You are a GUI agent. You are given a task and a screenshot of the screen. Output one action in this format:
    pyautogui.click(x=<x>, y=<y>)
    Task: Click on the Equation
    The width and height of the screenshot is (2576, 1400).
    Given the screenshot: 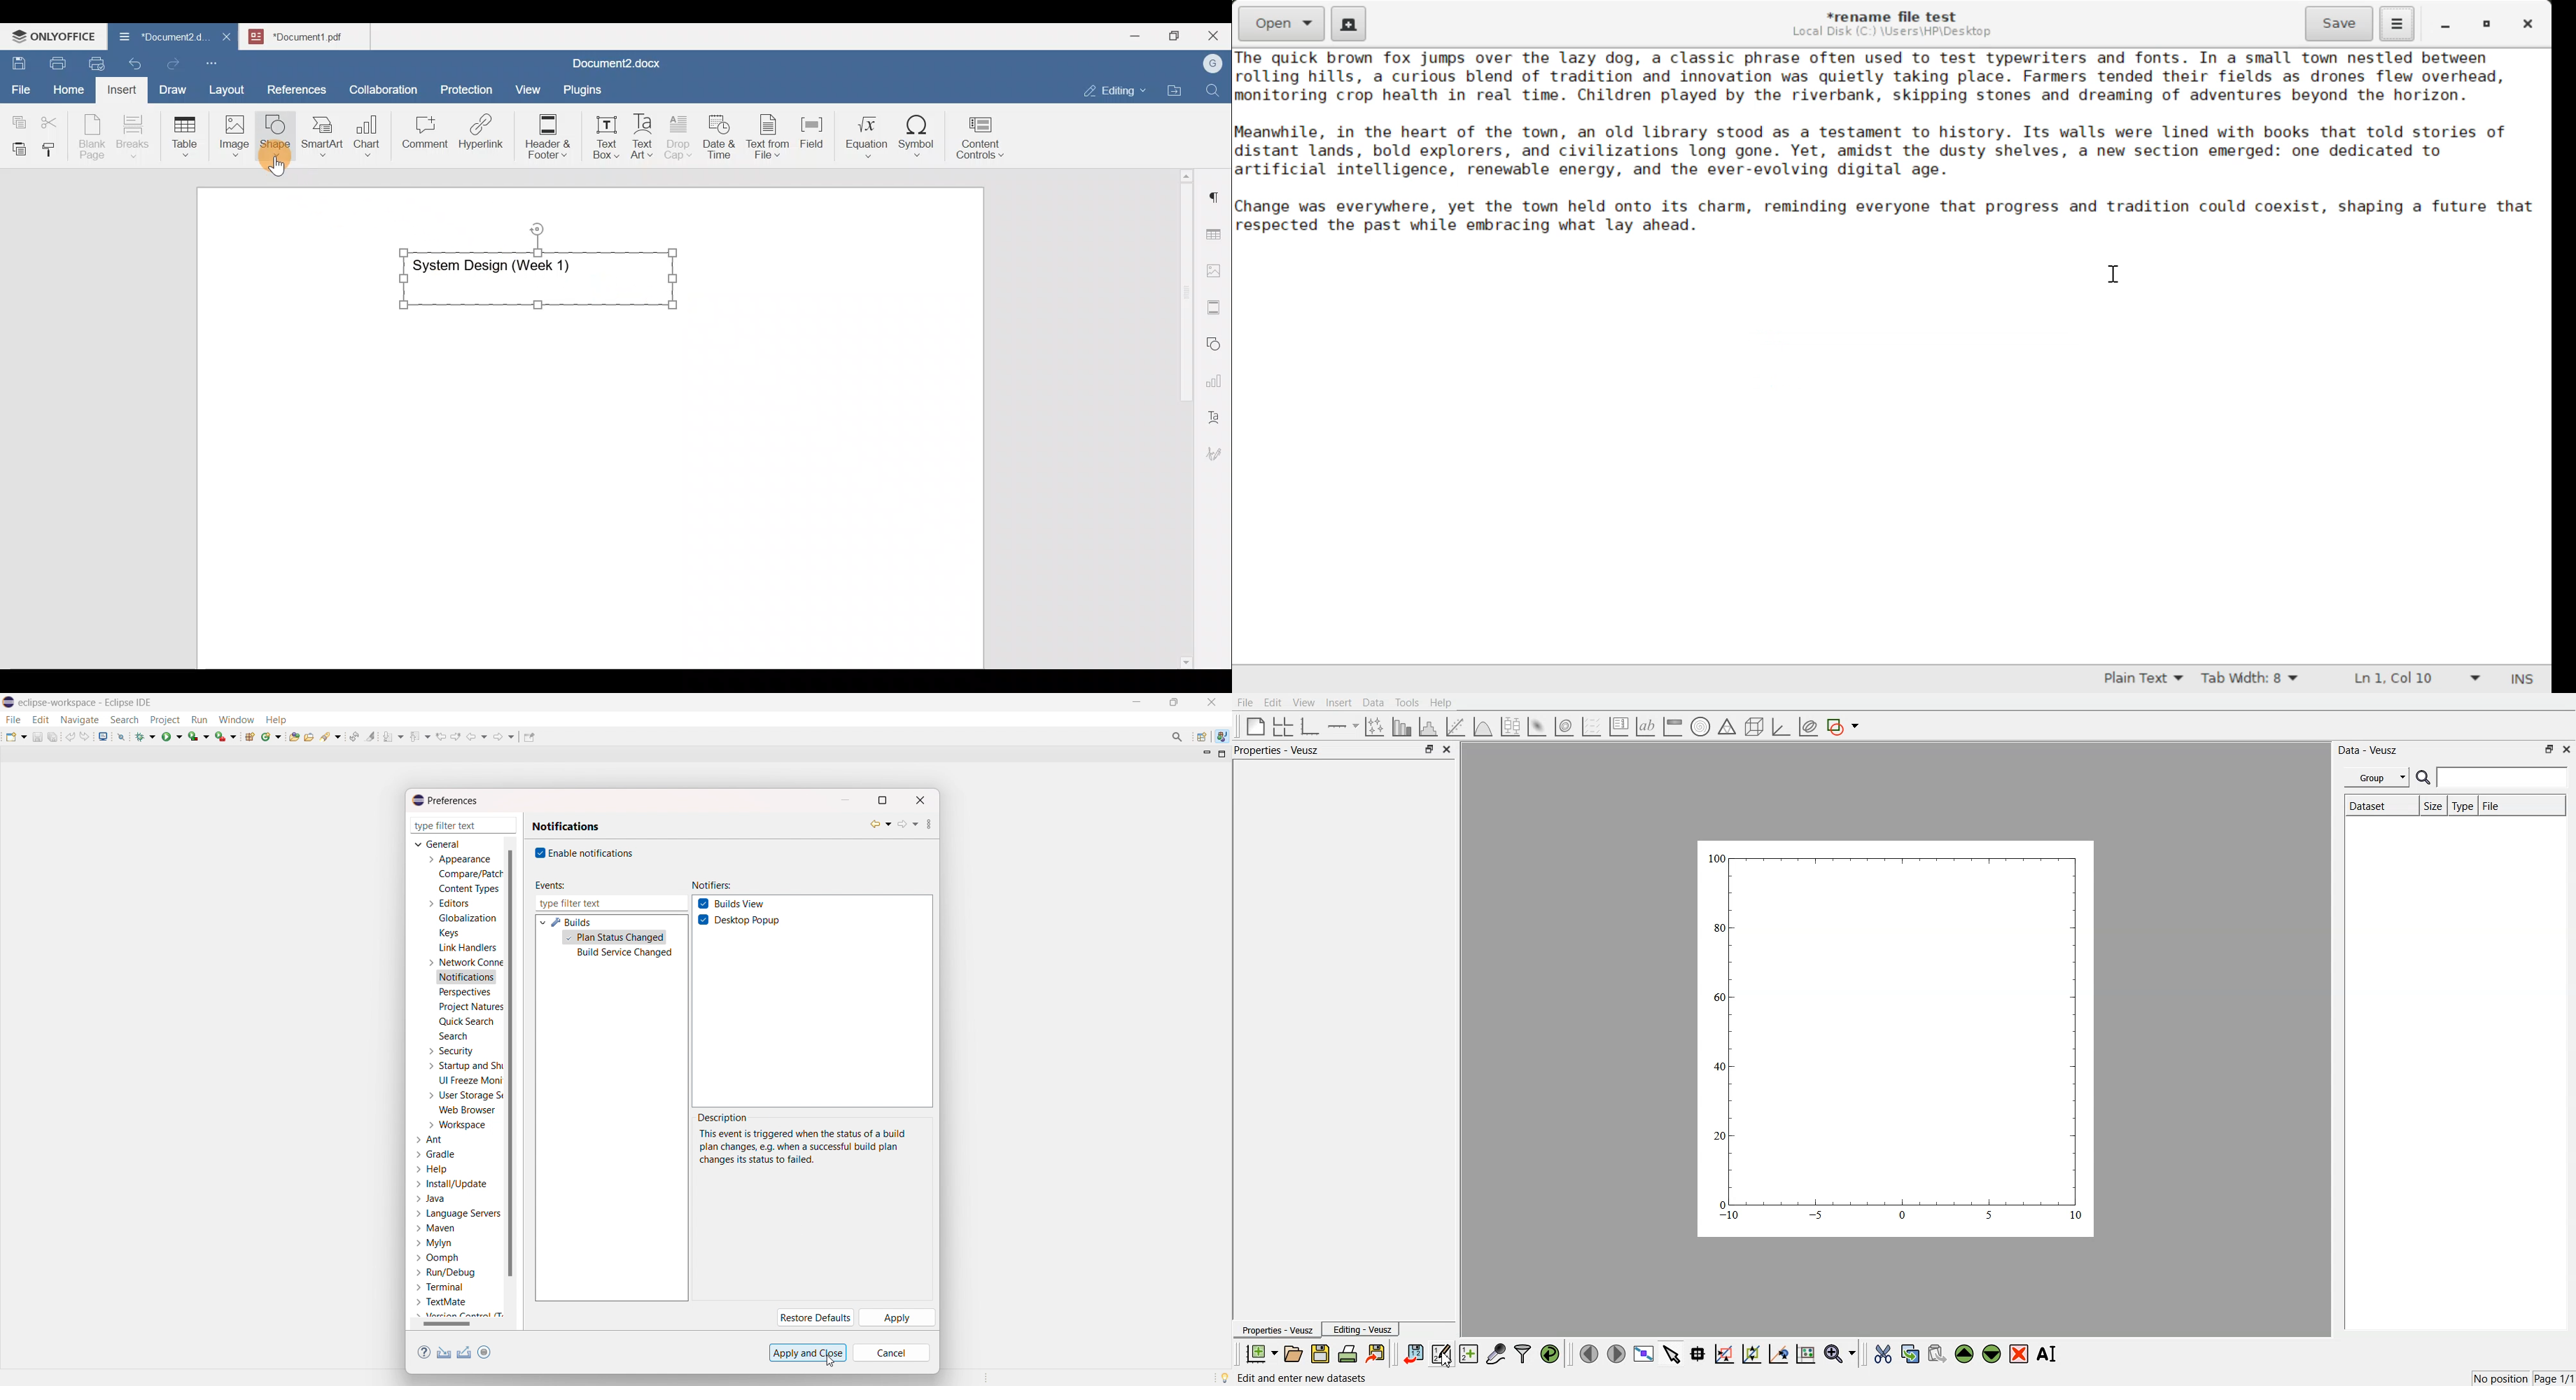 What is the action you would take?
    pyautogui.click(x=869, y=136)
    